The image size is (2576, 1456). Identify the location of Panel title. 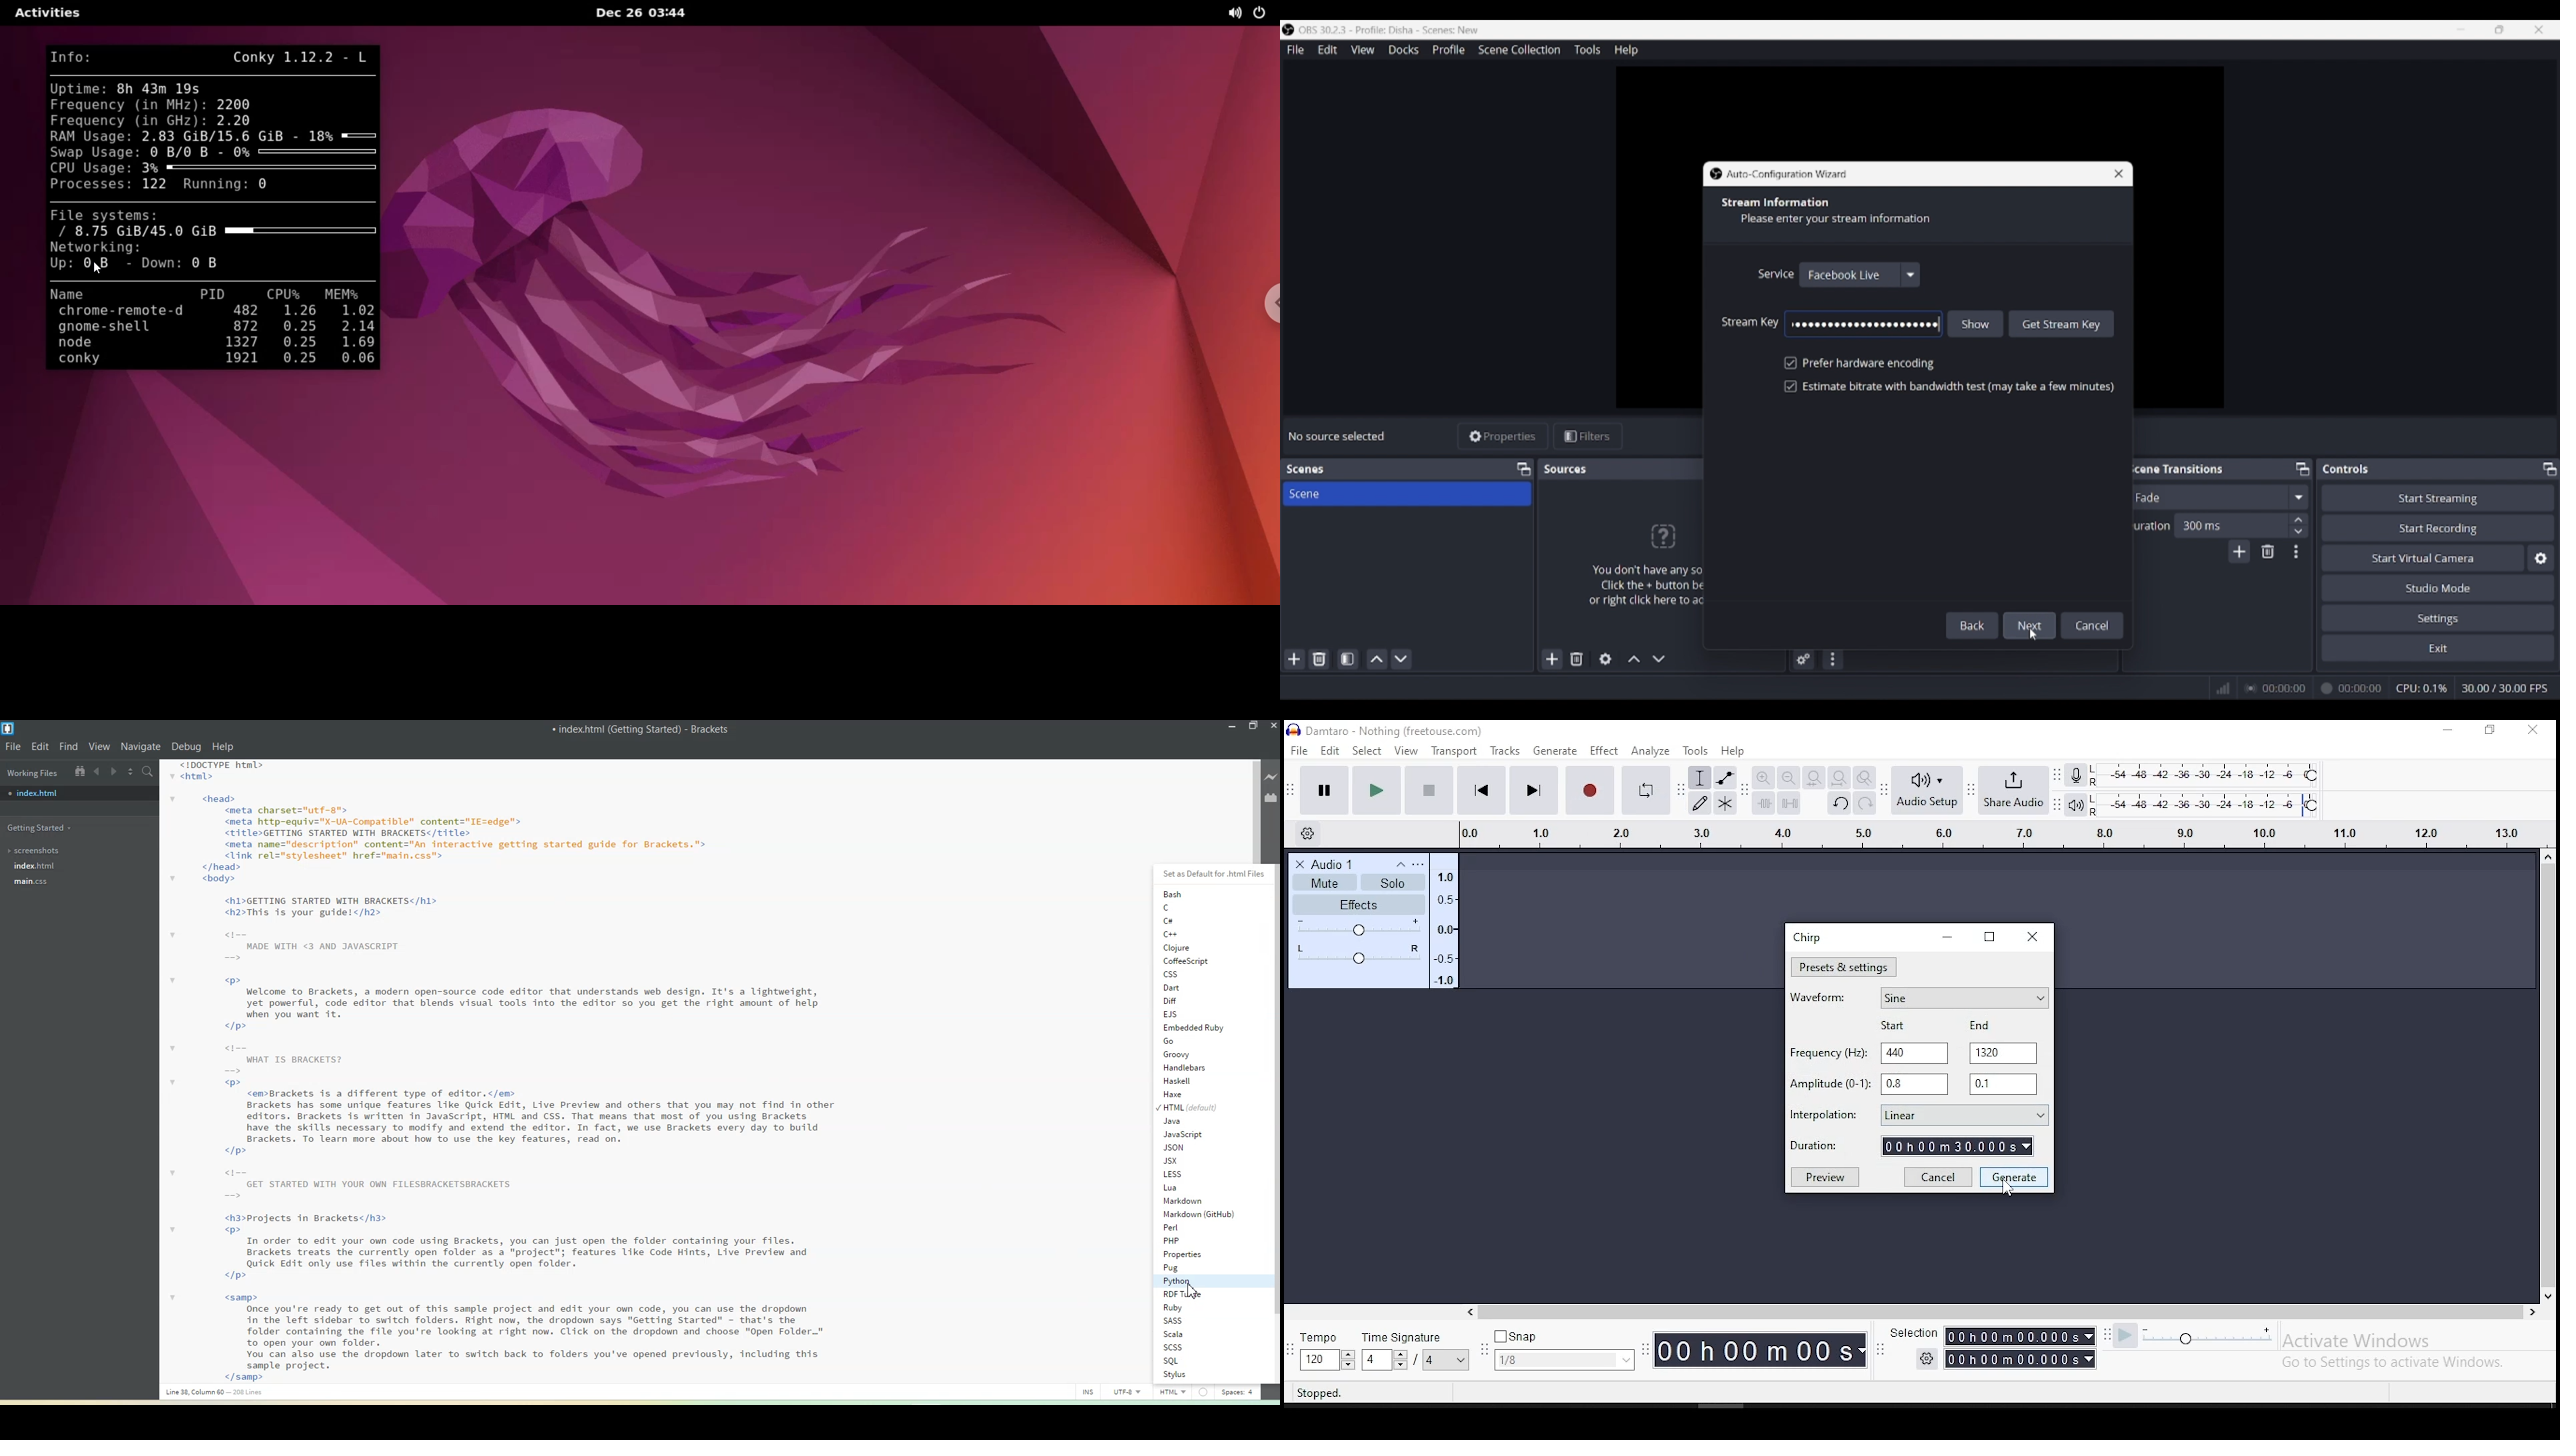
(2176, 468).